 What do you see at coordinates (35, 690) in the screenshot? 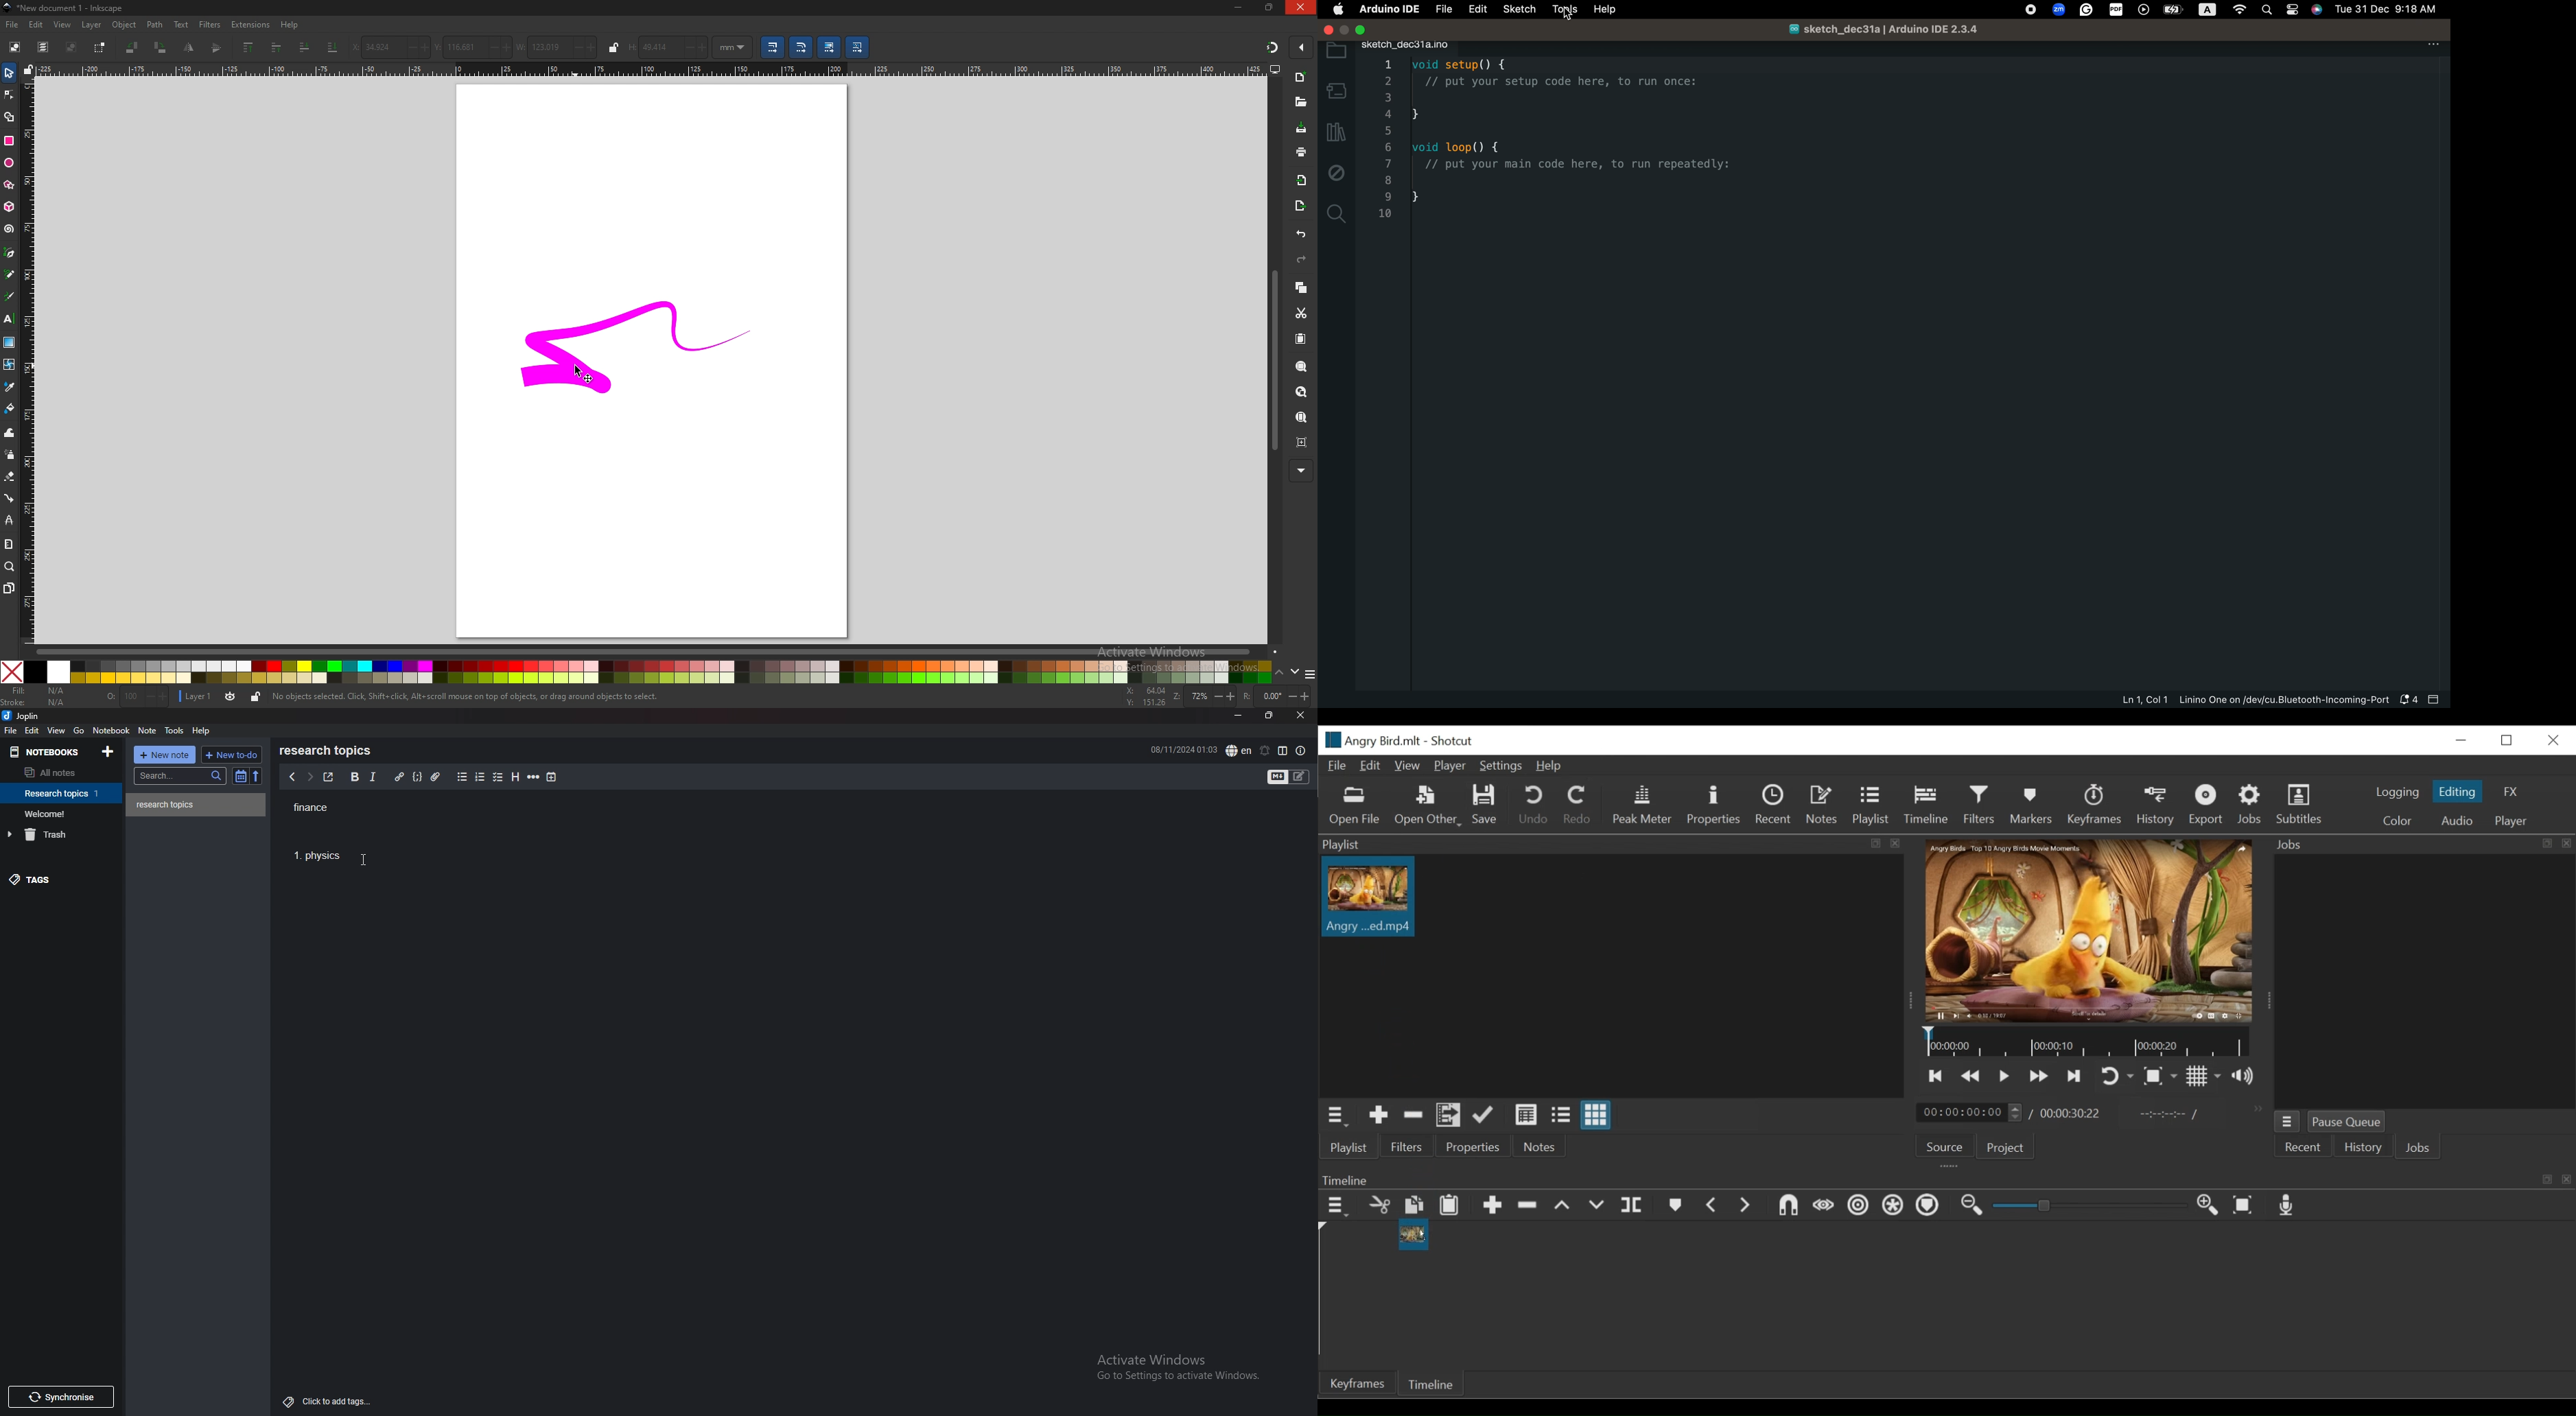
I see `fill` at bounding box center [35, 690].